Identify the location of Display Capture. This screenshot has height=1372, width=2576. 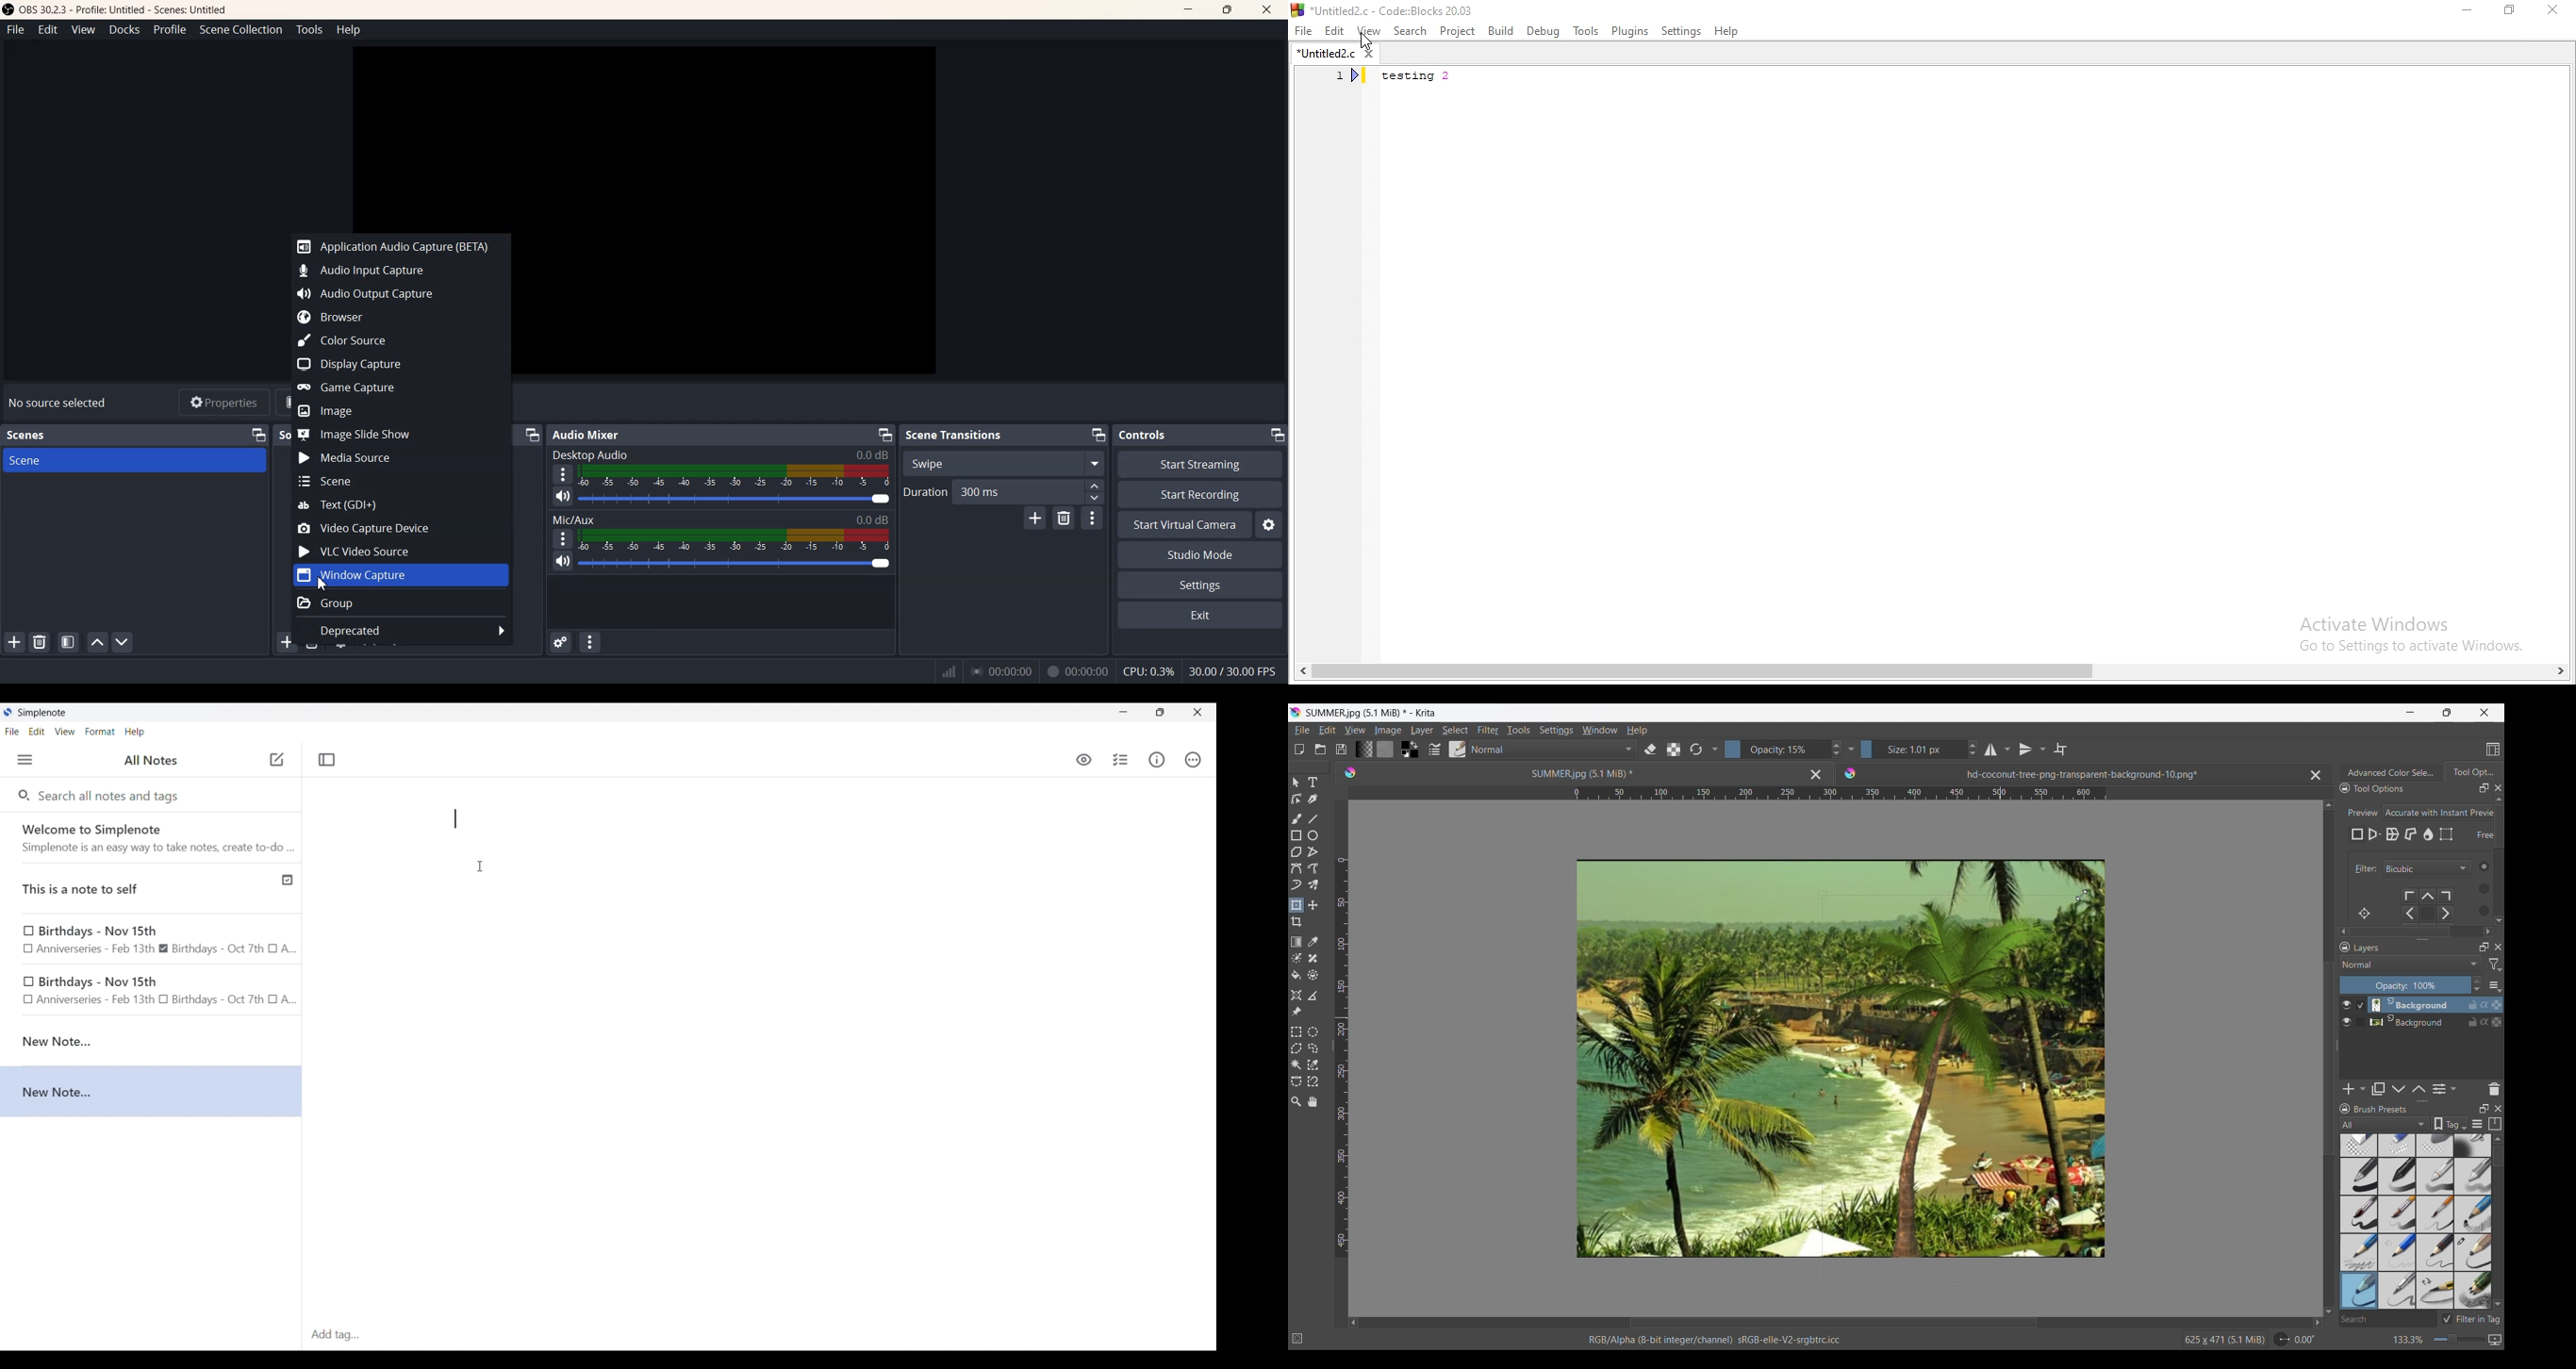
(398, 364).